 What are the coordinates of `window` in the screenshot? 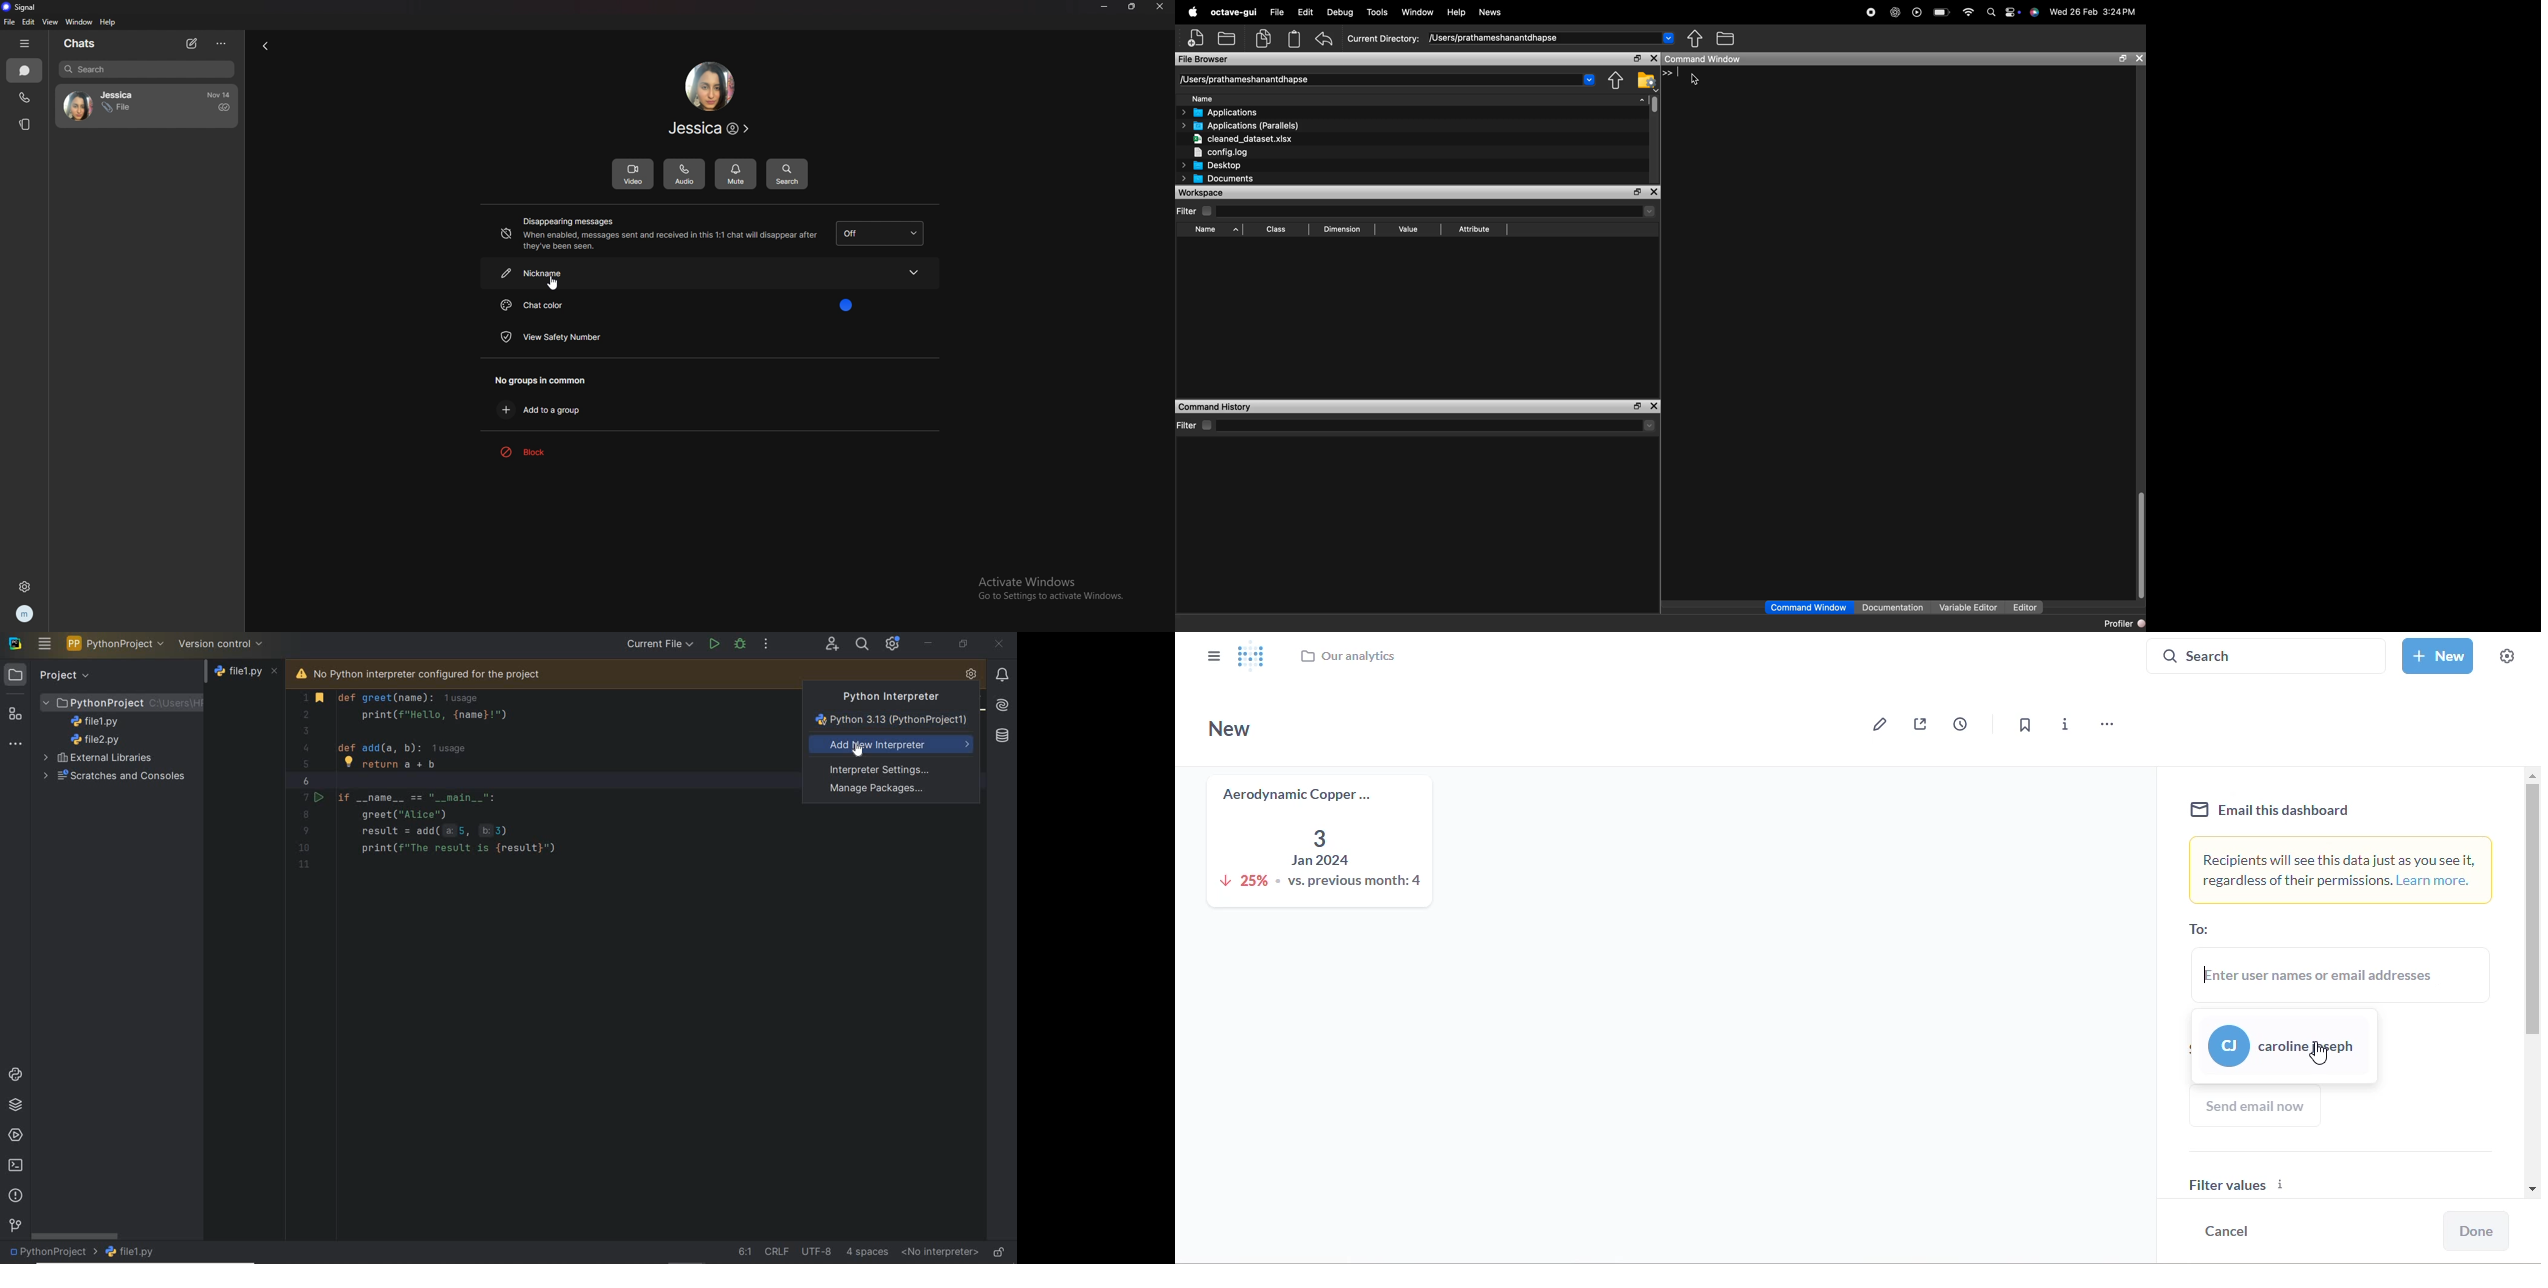 It's located at (80, 21).